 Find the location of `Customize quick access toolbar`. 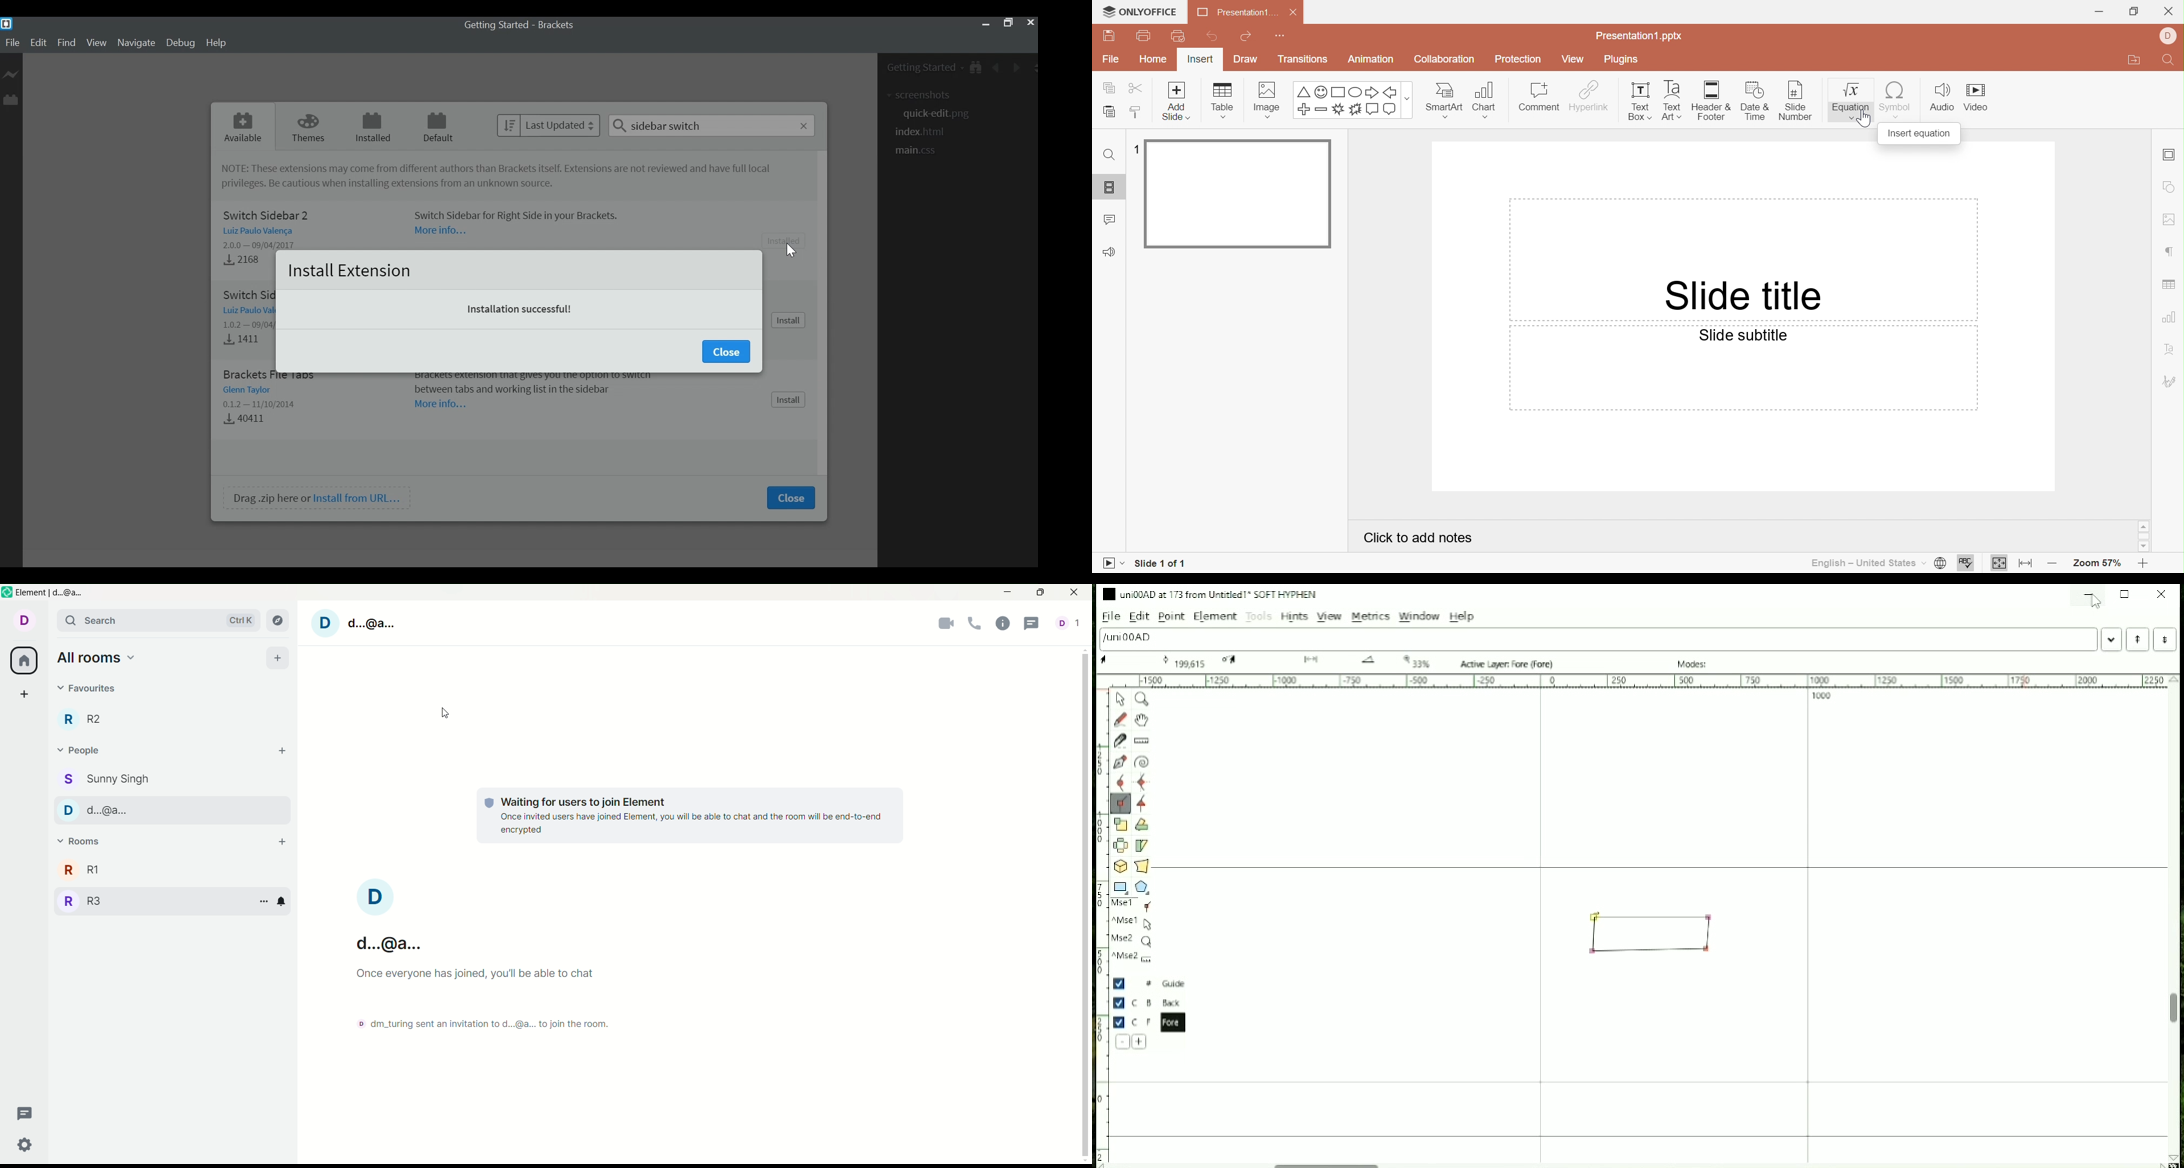

Customize quick access toolbar is located at coordinates (1279, 35).